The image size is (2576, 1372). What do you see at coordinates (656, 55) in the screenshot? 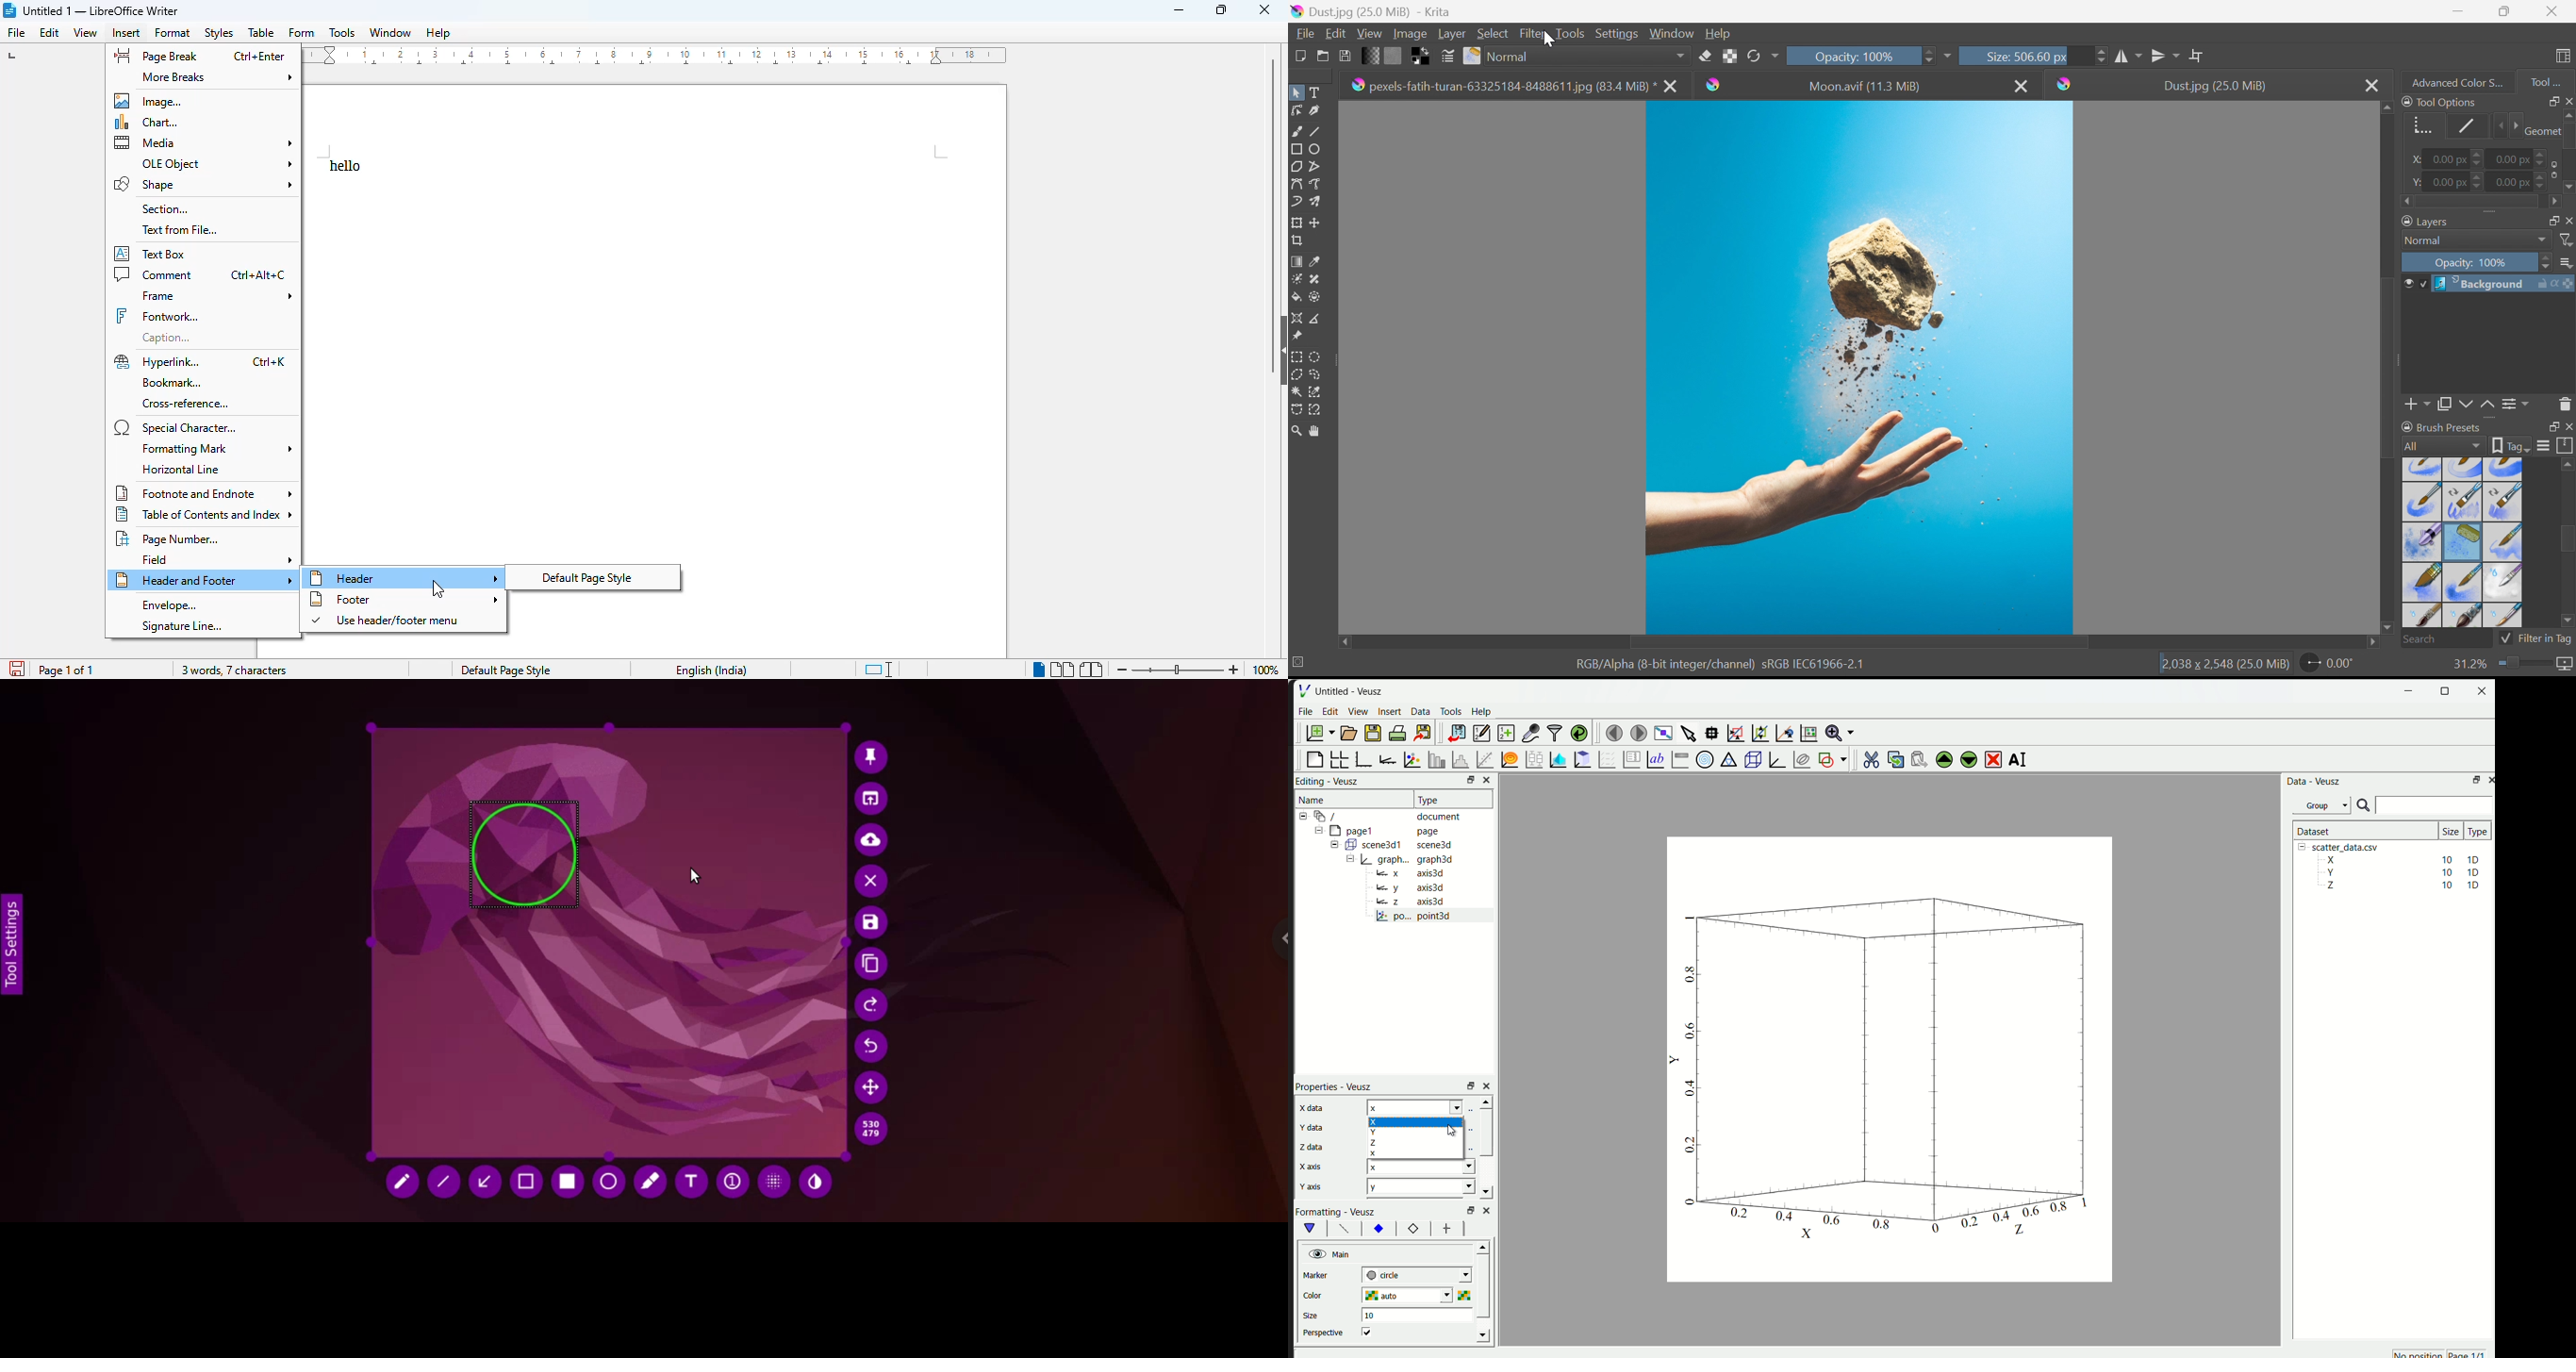
I see `ruler` at bounding box center [656, 55].